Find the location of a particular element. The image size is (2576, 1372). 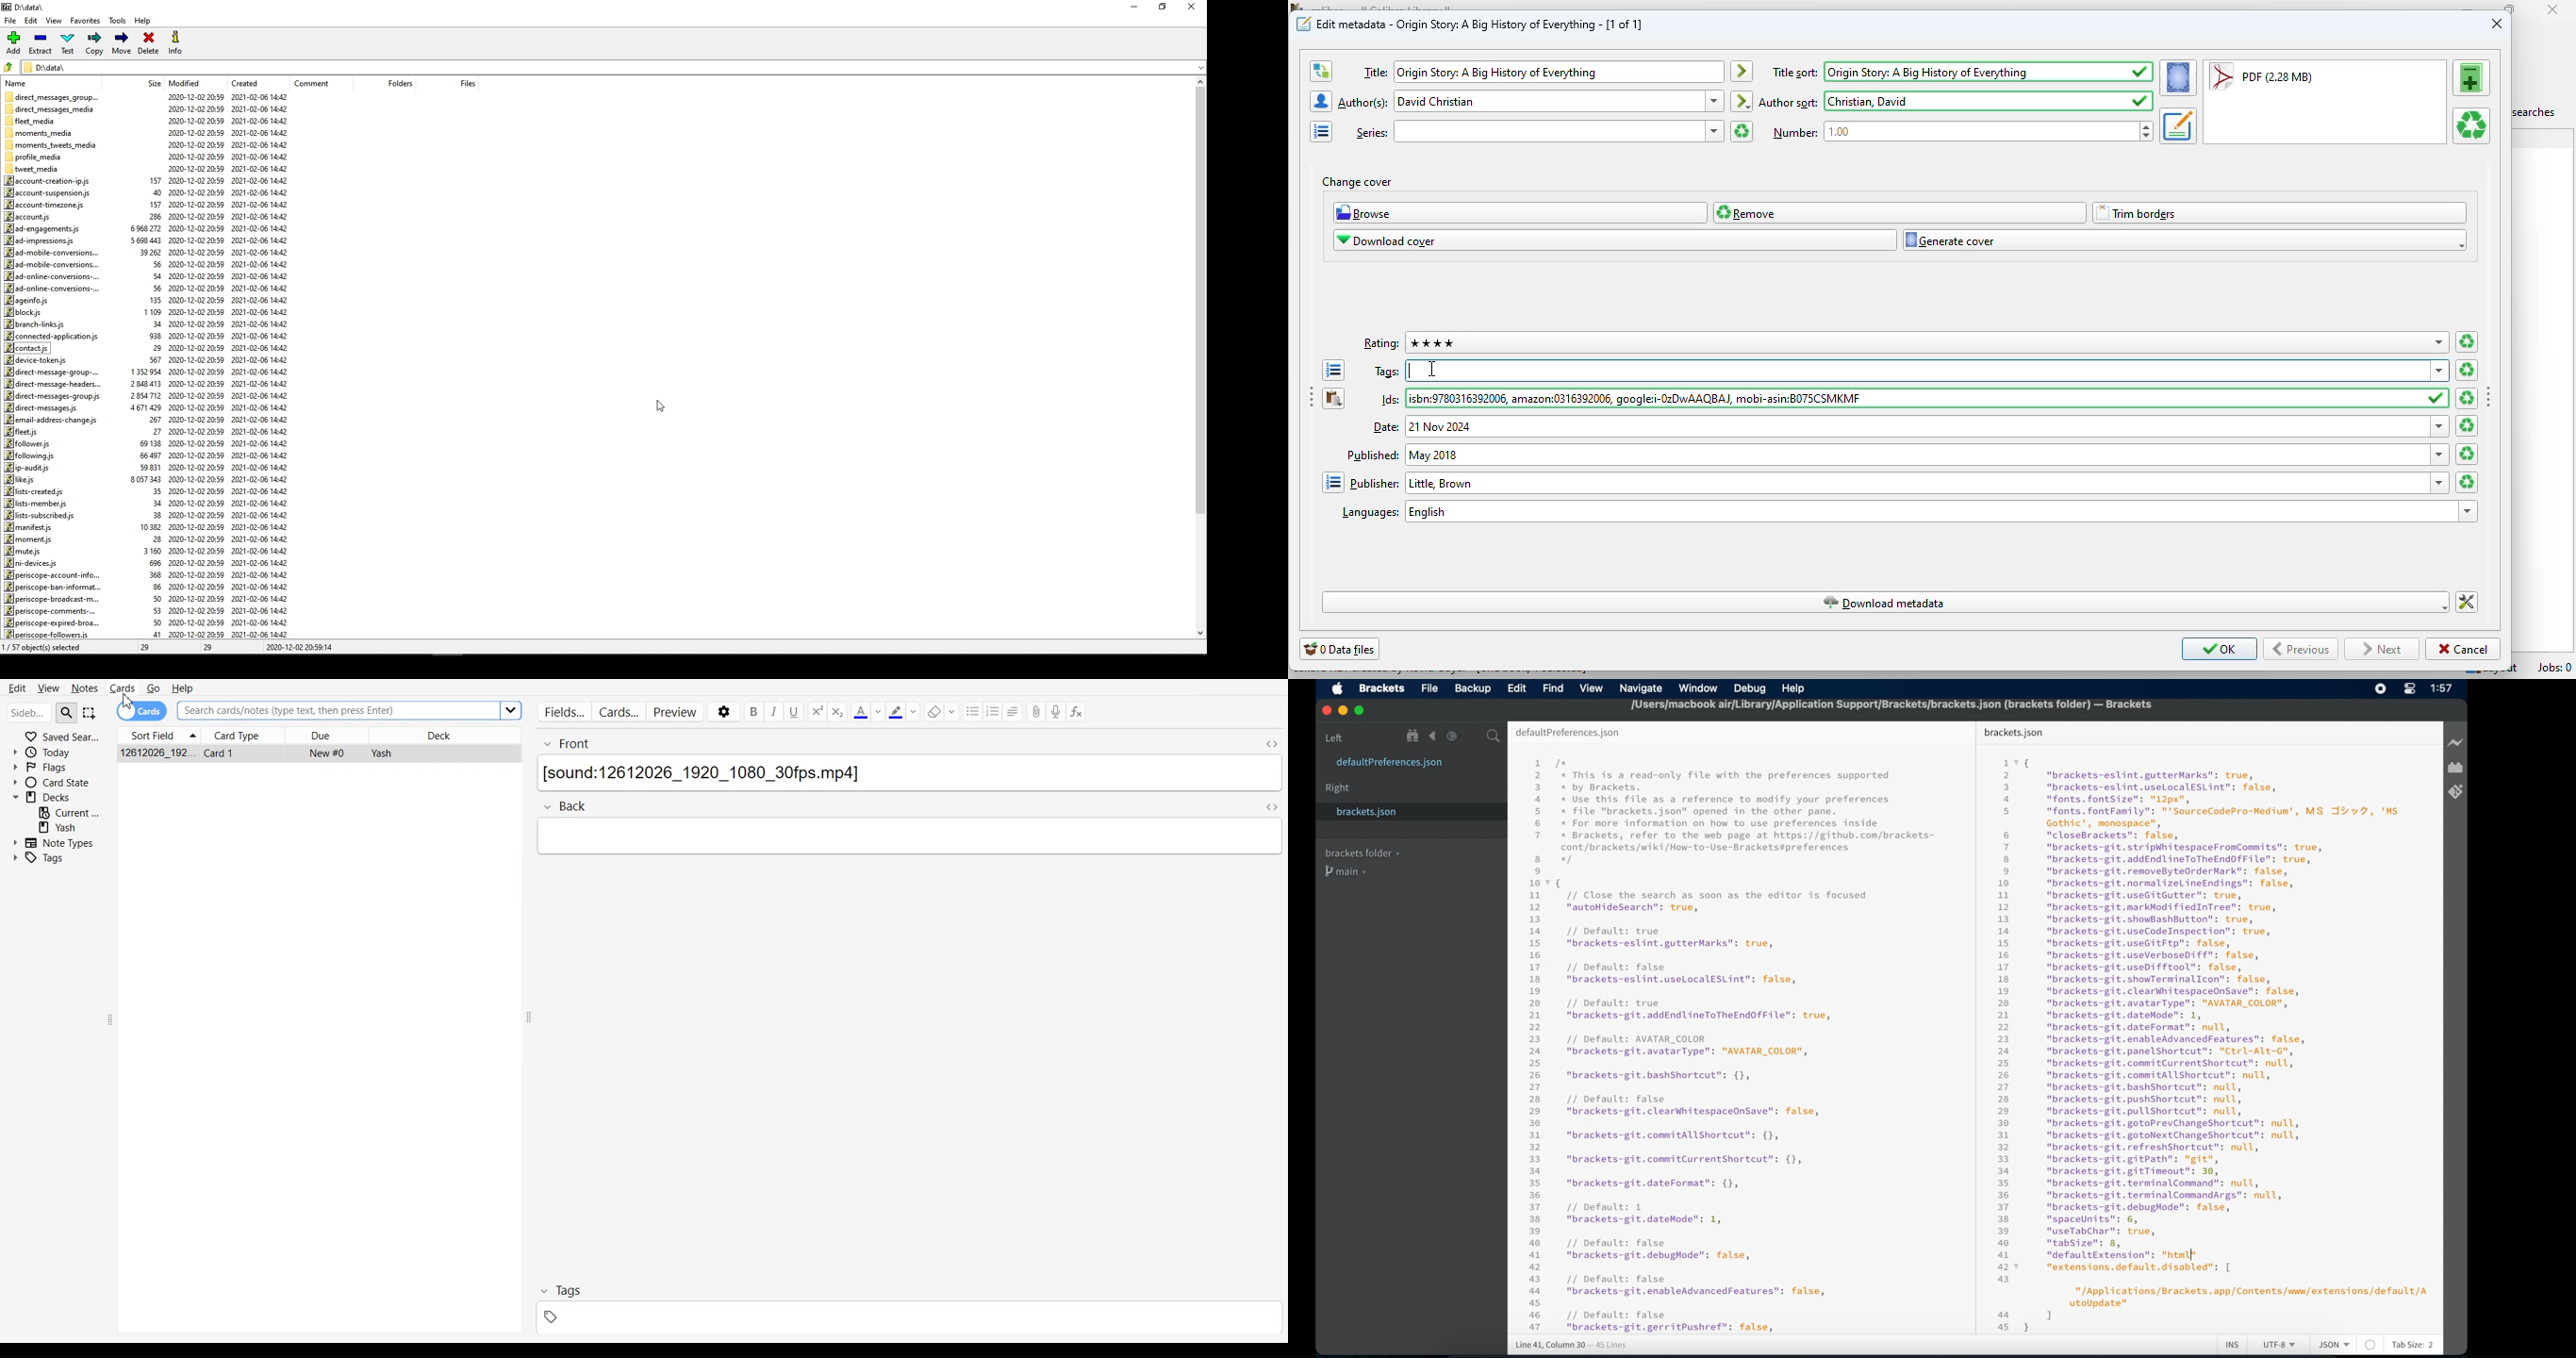

automatically create the author sort entry based on the current author entry is located at coordinates (1742, 101).